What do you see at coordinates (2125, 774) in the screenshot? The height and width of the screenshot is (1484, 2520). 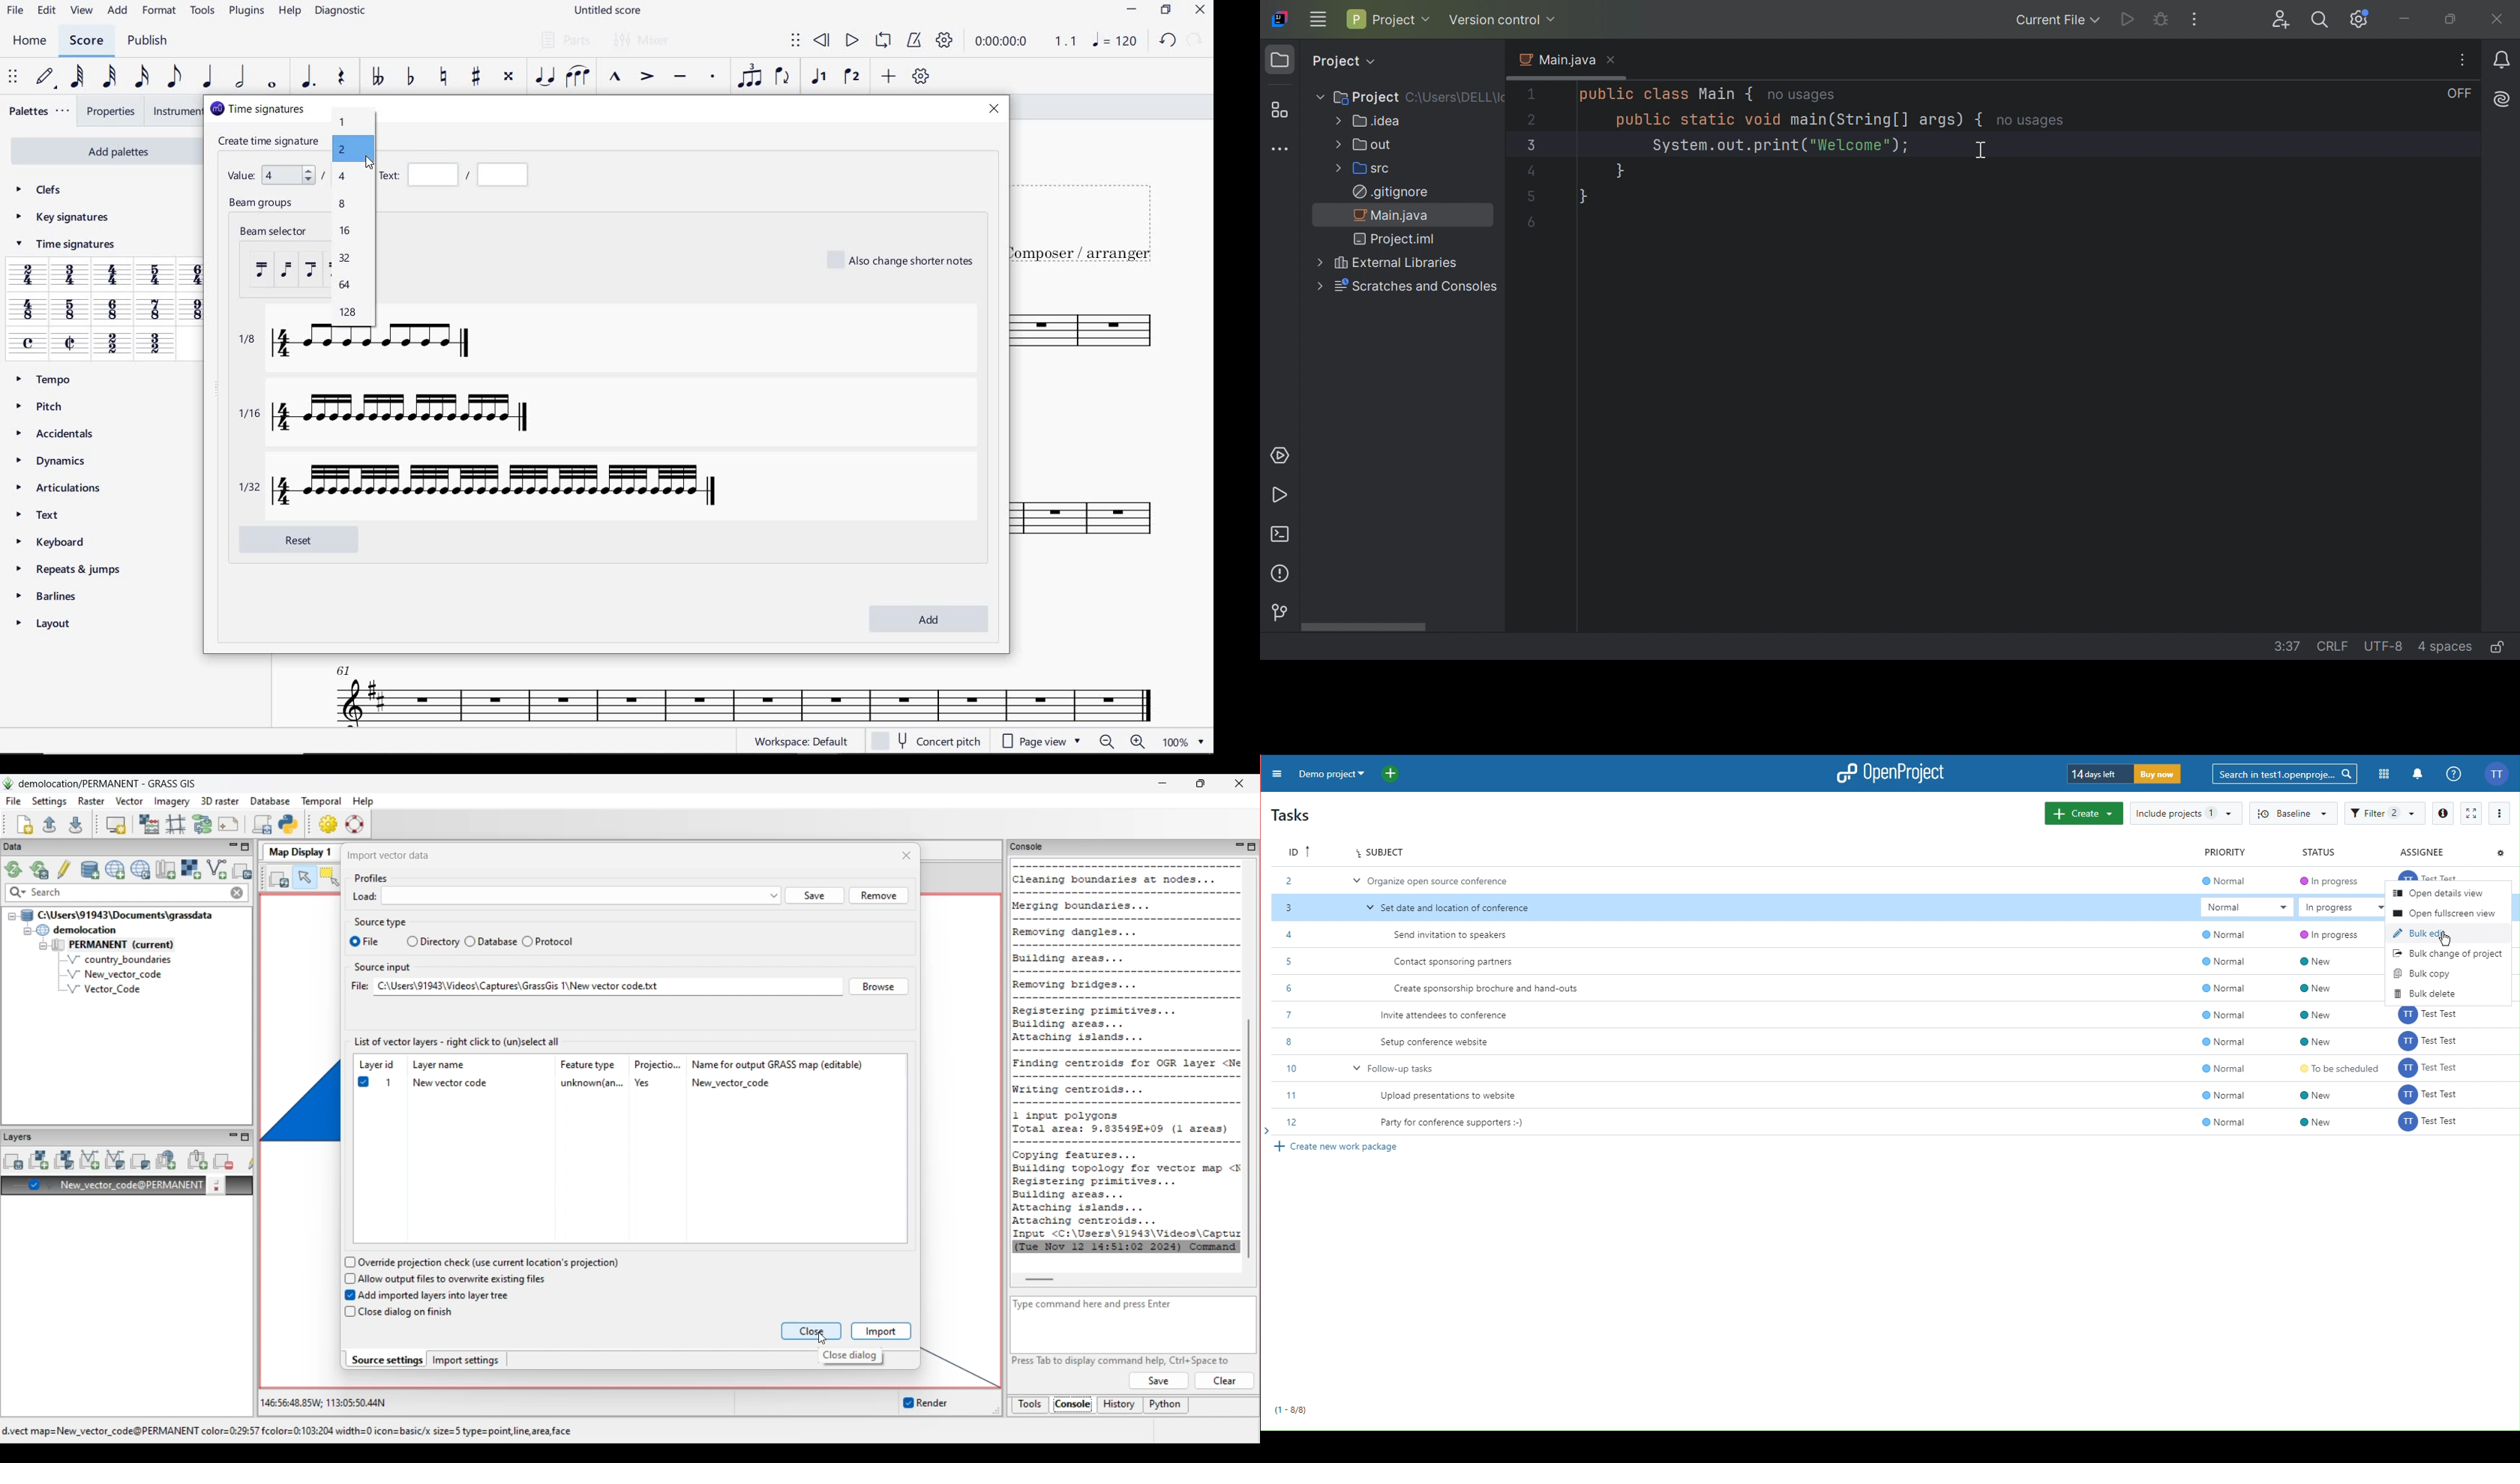 I see `Trial timer` at bounding box center [2125, 774].